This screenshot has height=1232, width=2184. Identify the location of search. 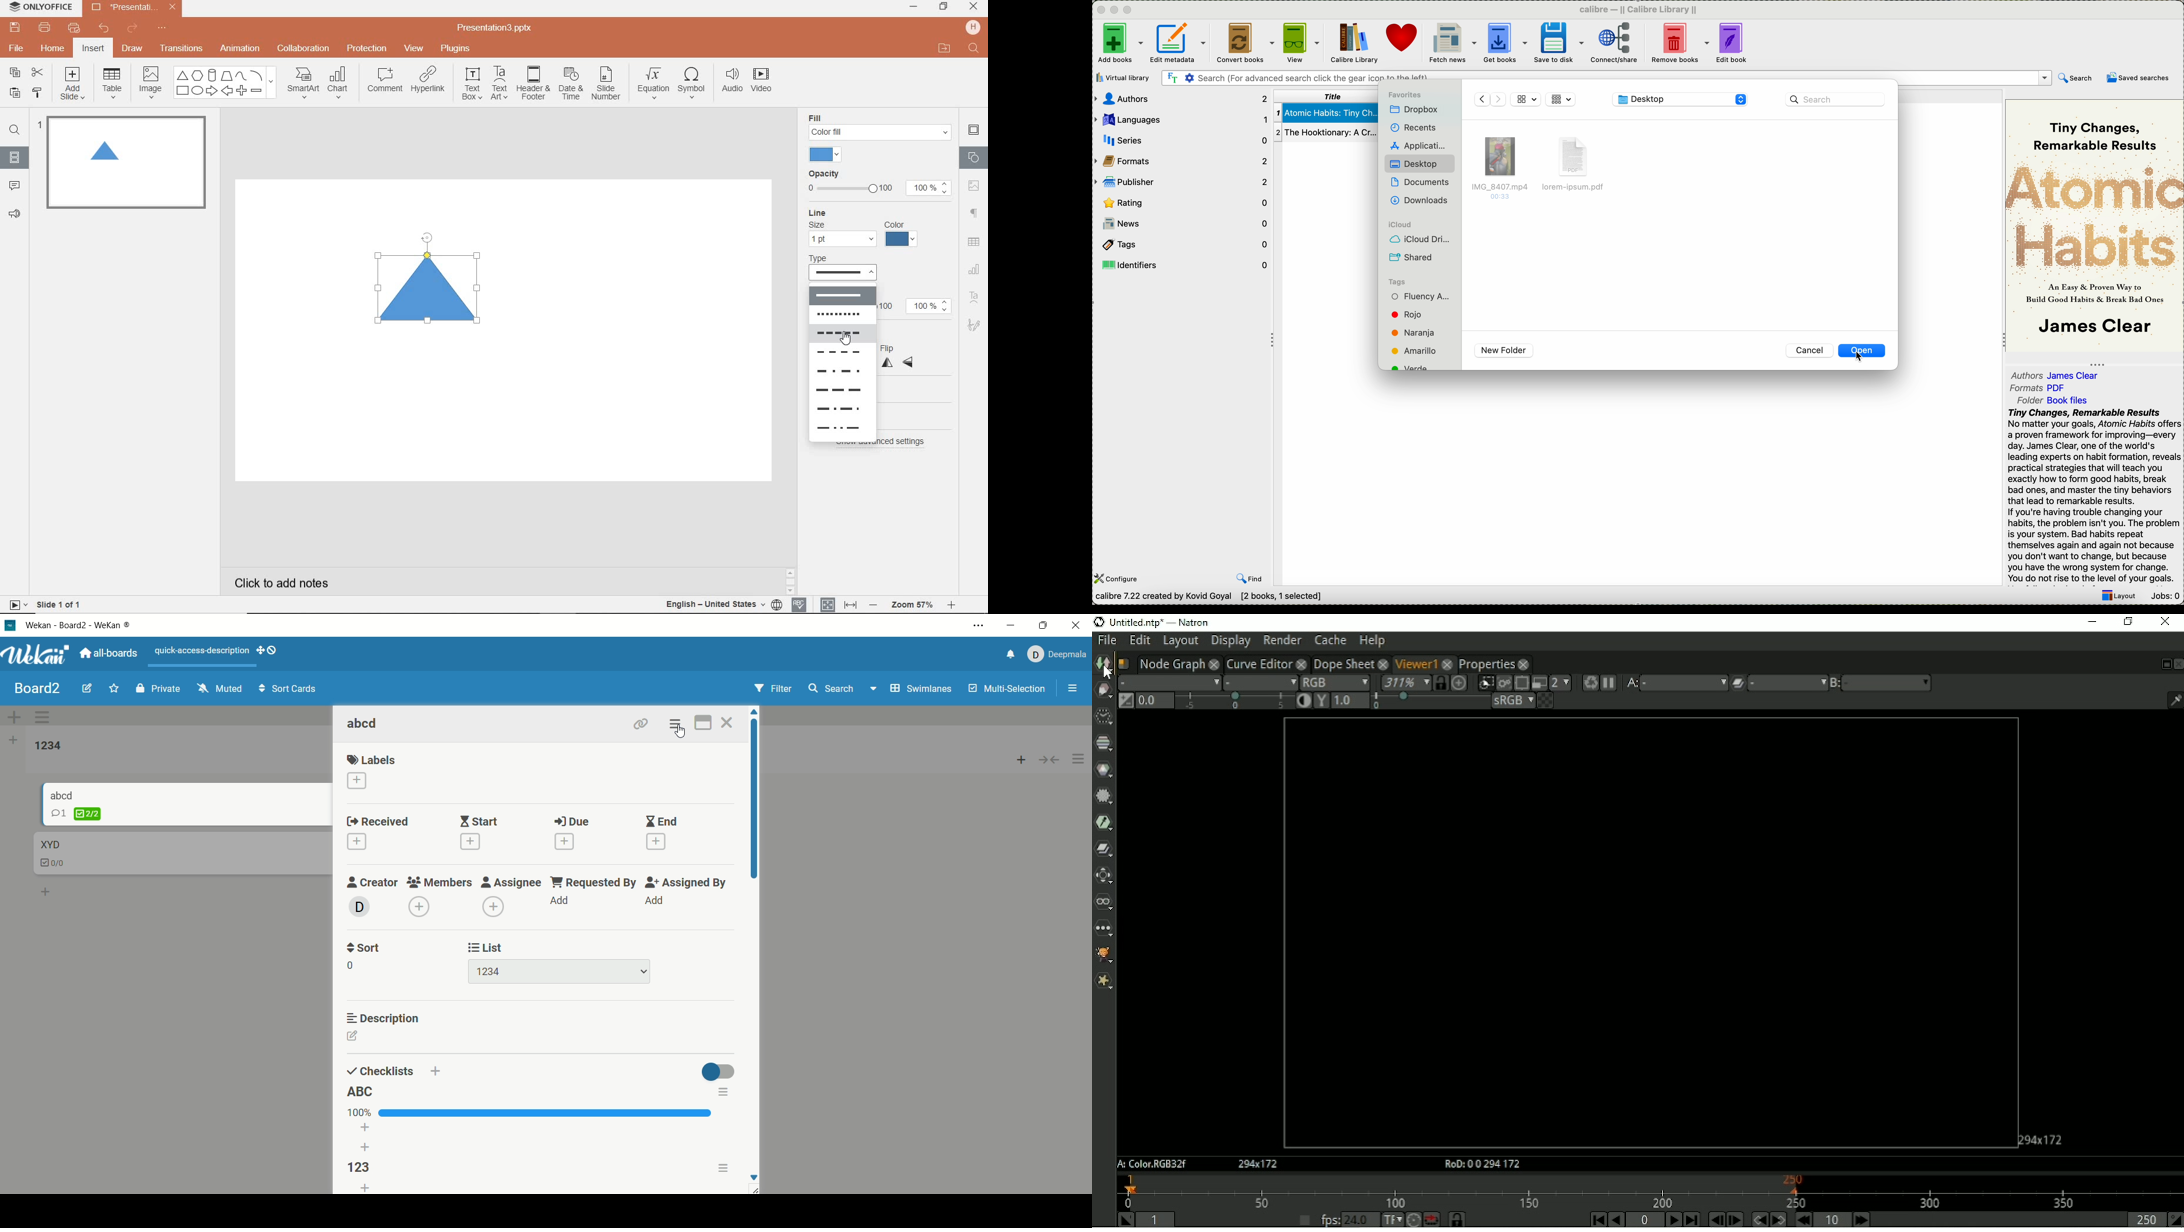
(842, 691).